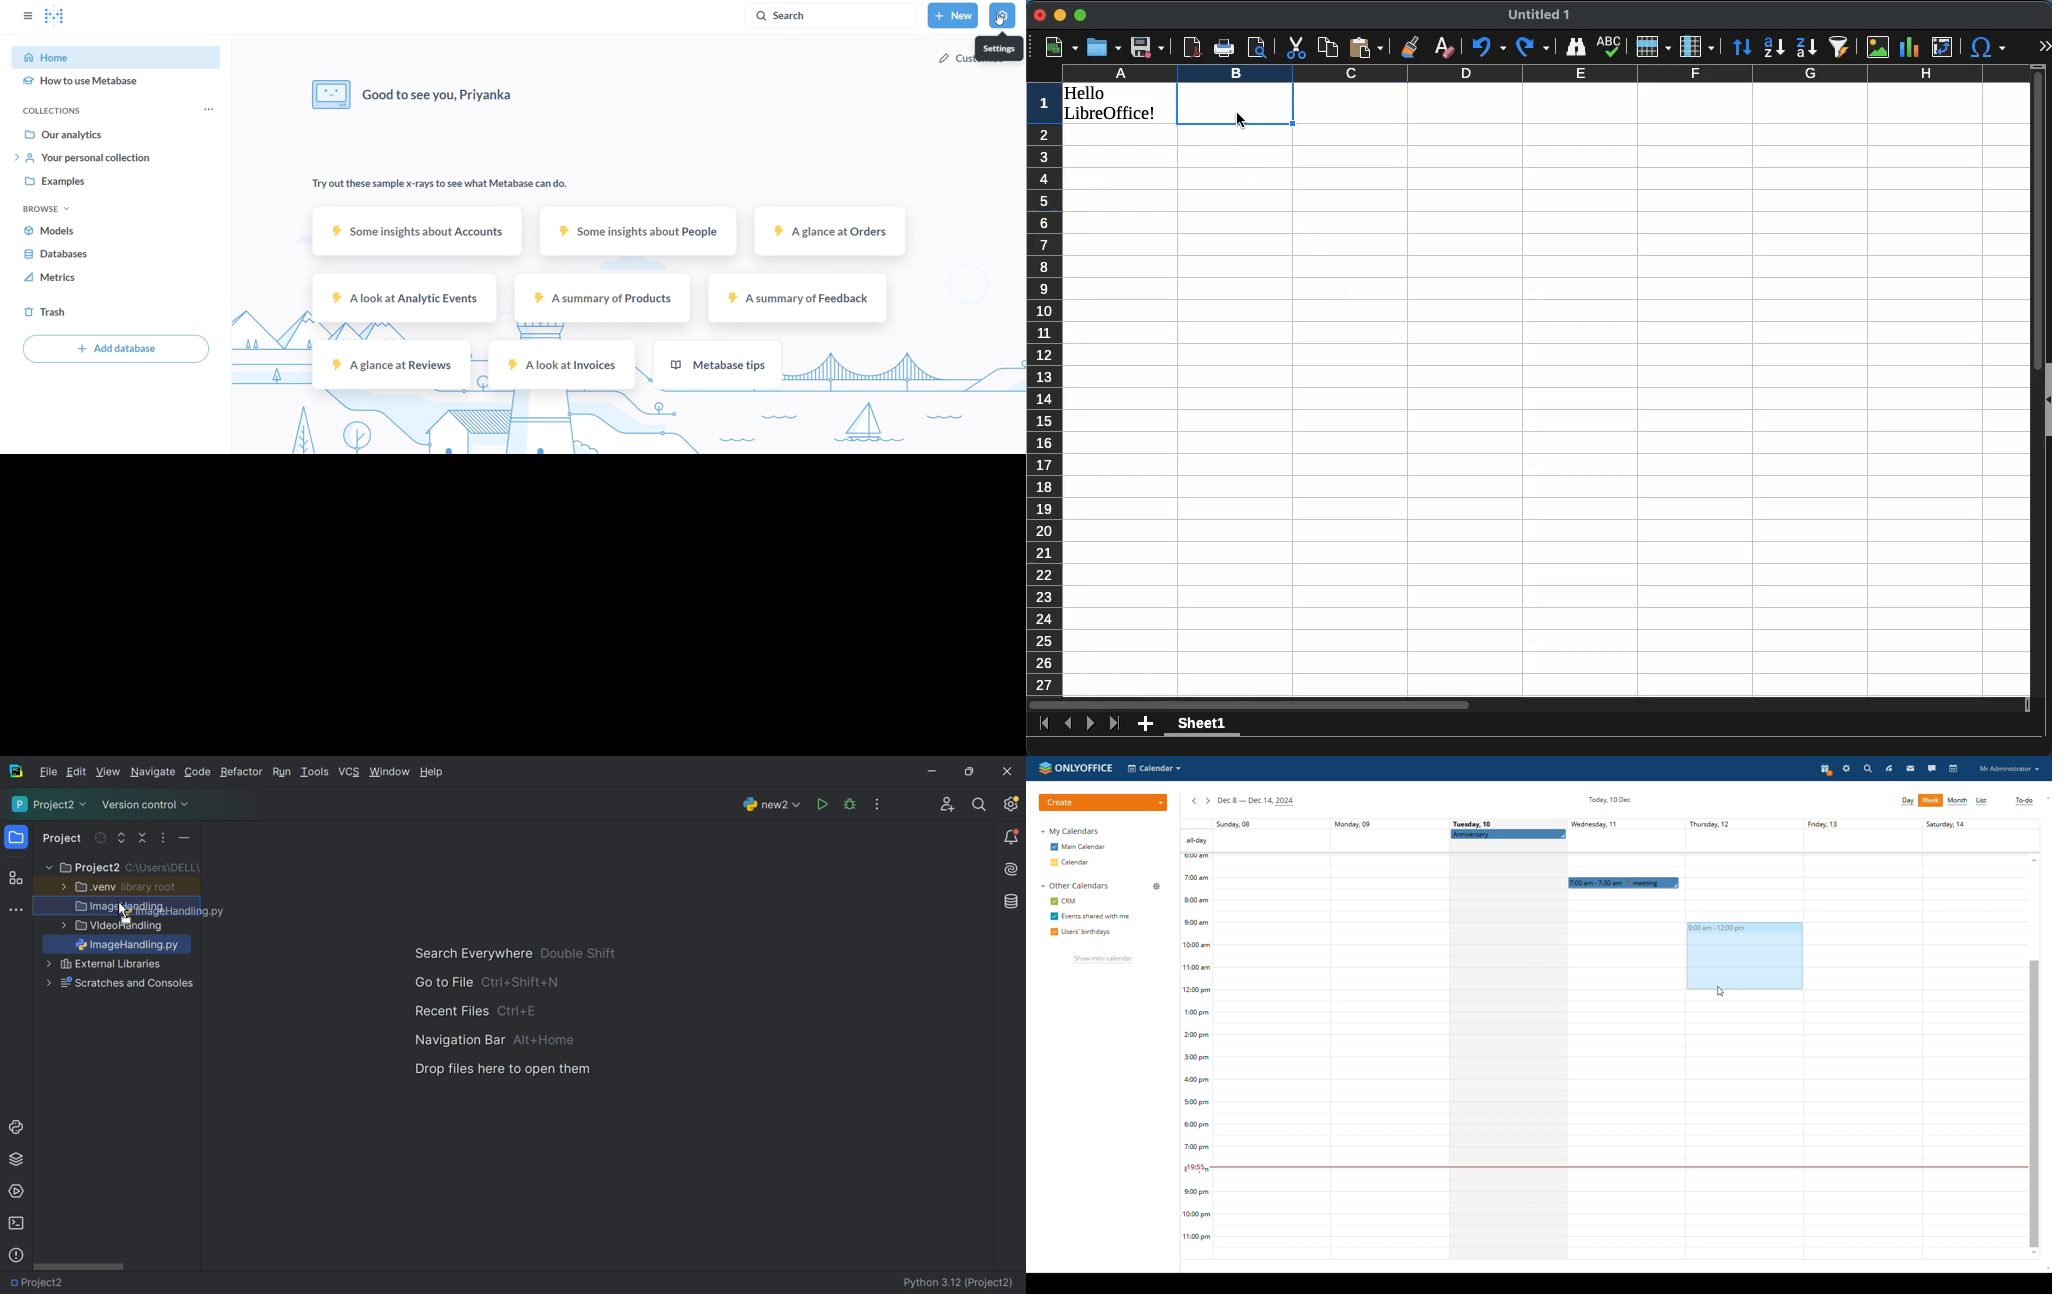 Image resolution: width=2072 pixels, height=1316 pixels. I want to click on copy, so click(1327, 46).